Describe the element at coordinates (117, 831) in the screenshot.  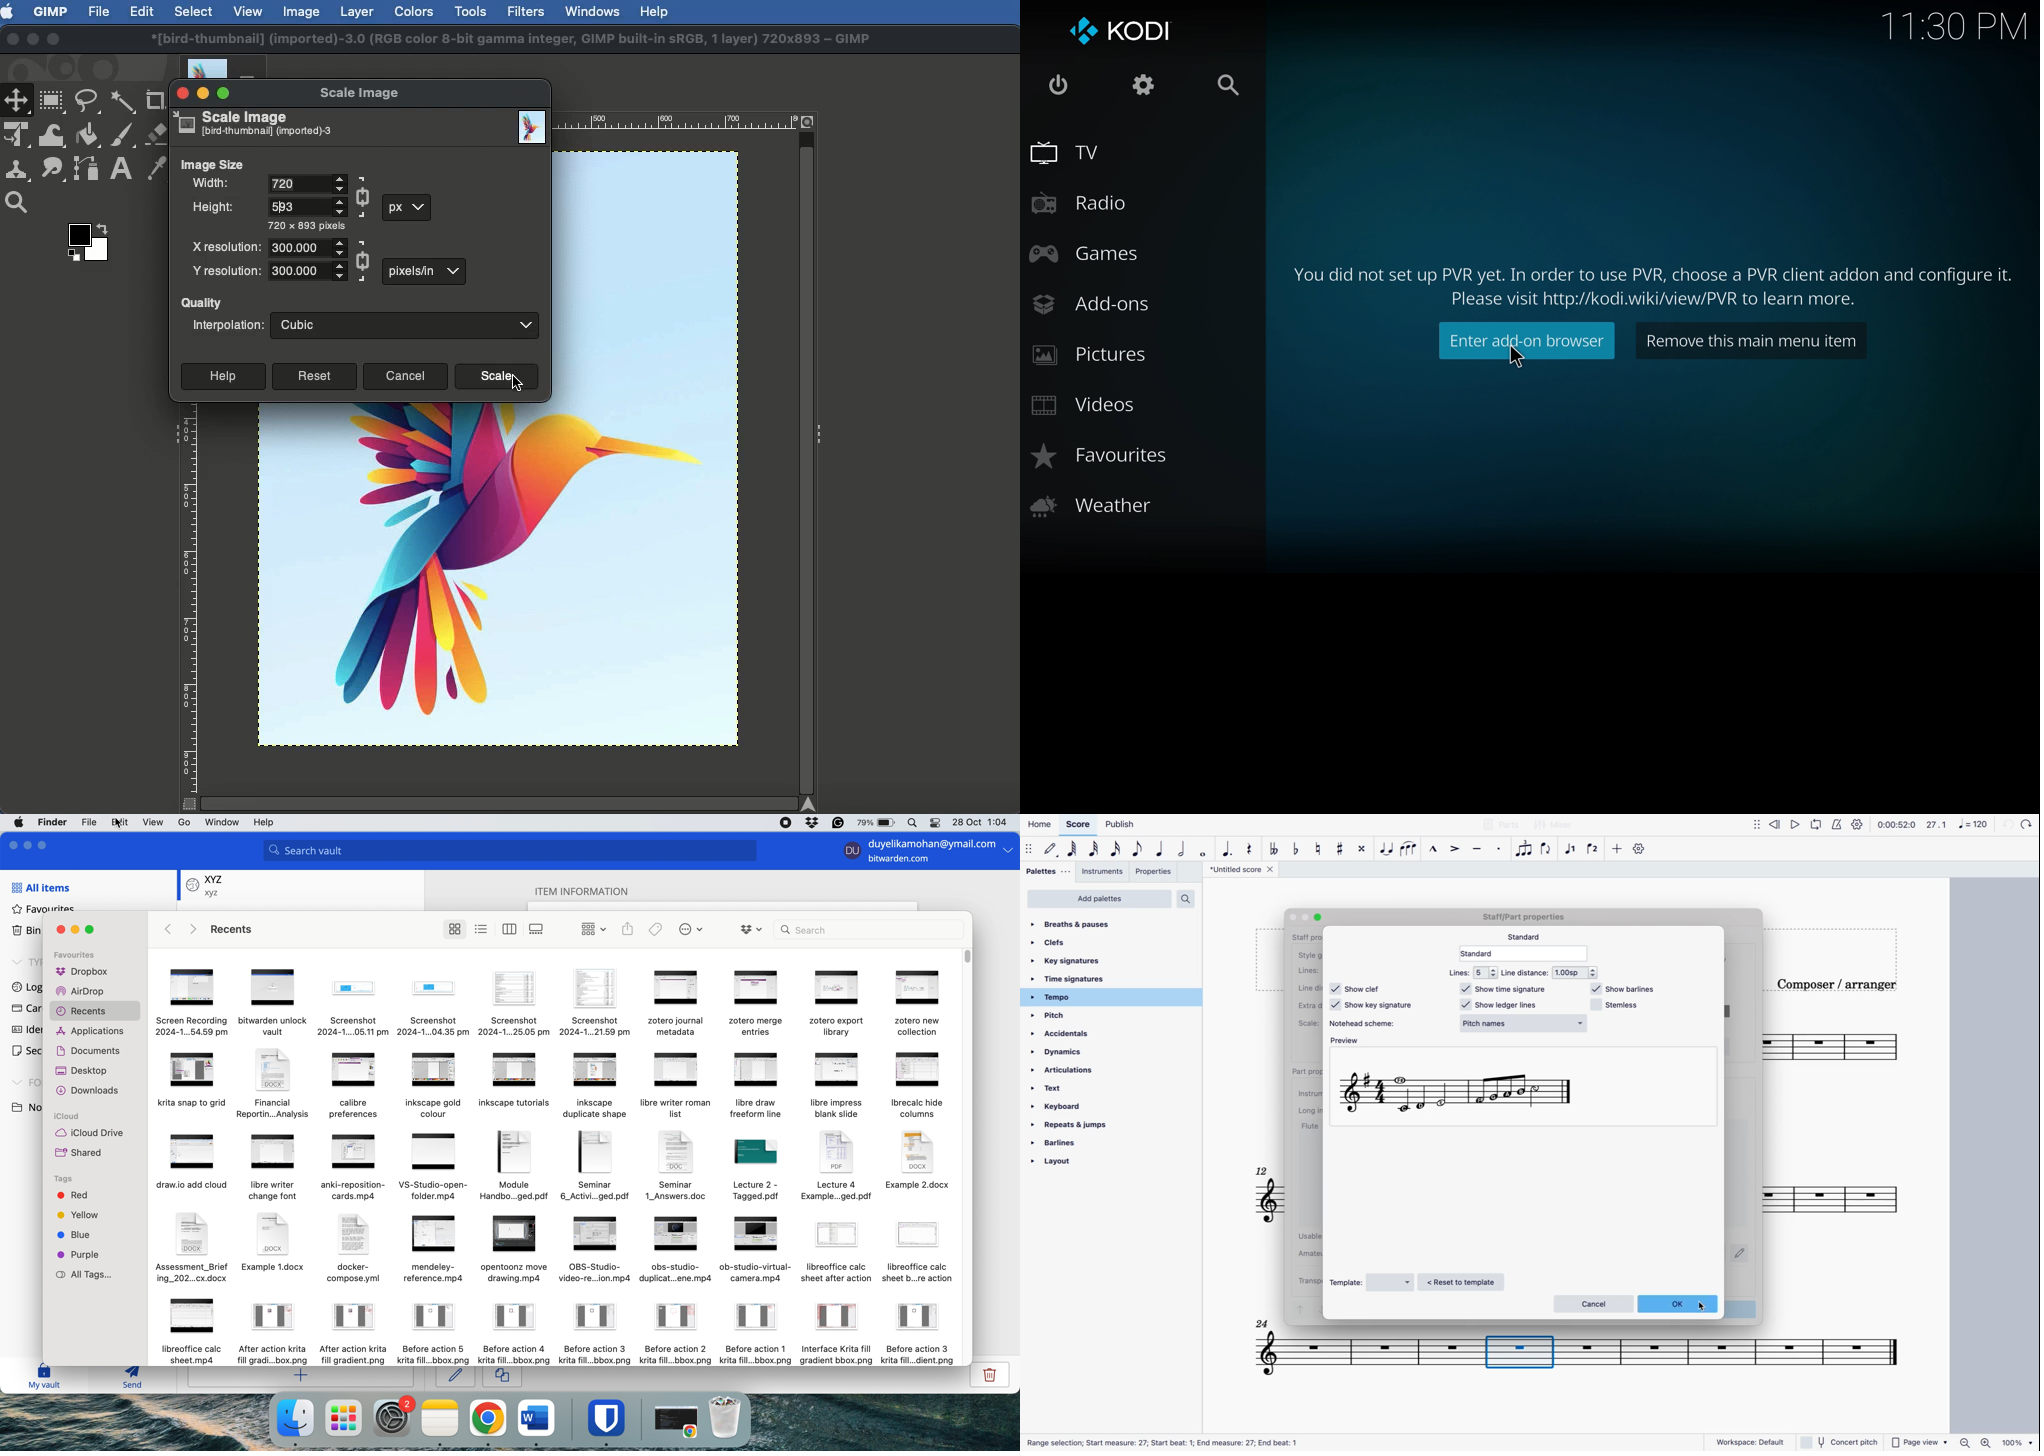
I see `cursor` at that location.